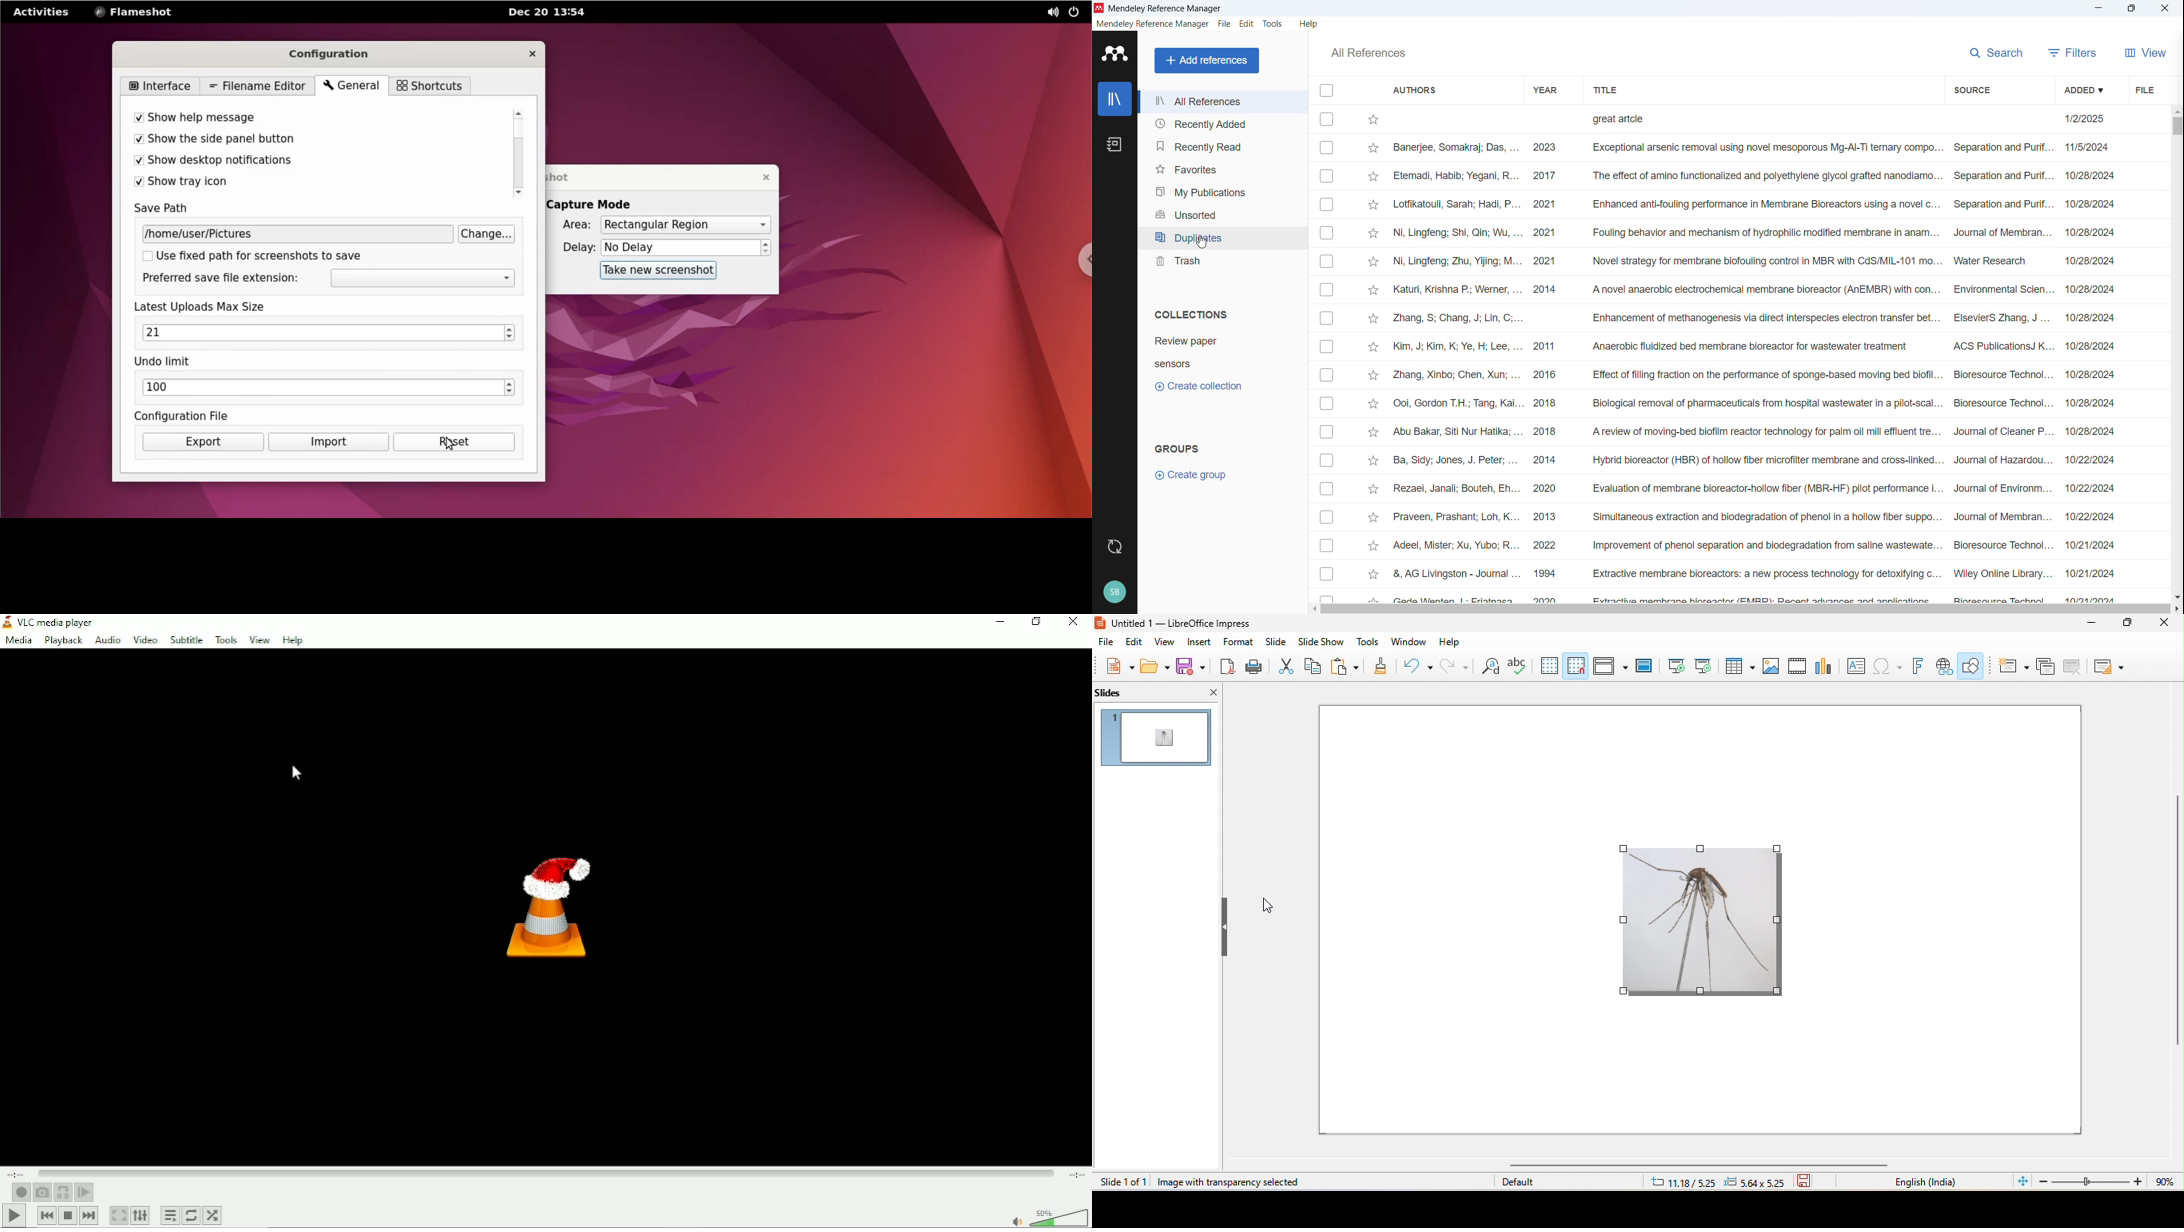  I want to click on Sync , so click(1114, 545).